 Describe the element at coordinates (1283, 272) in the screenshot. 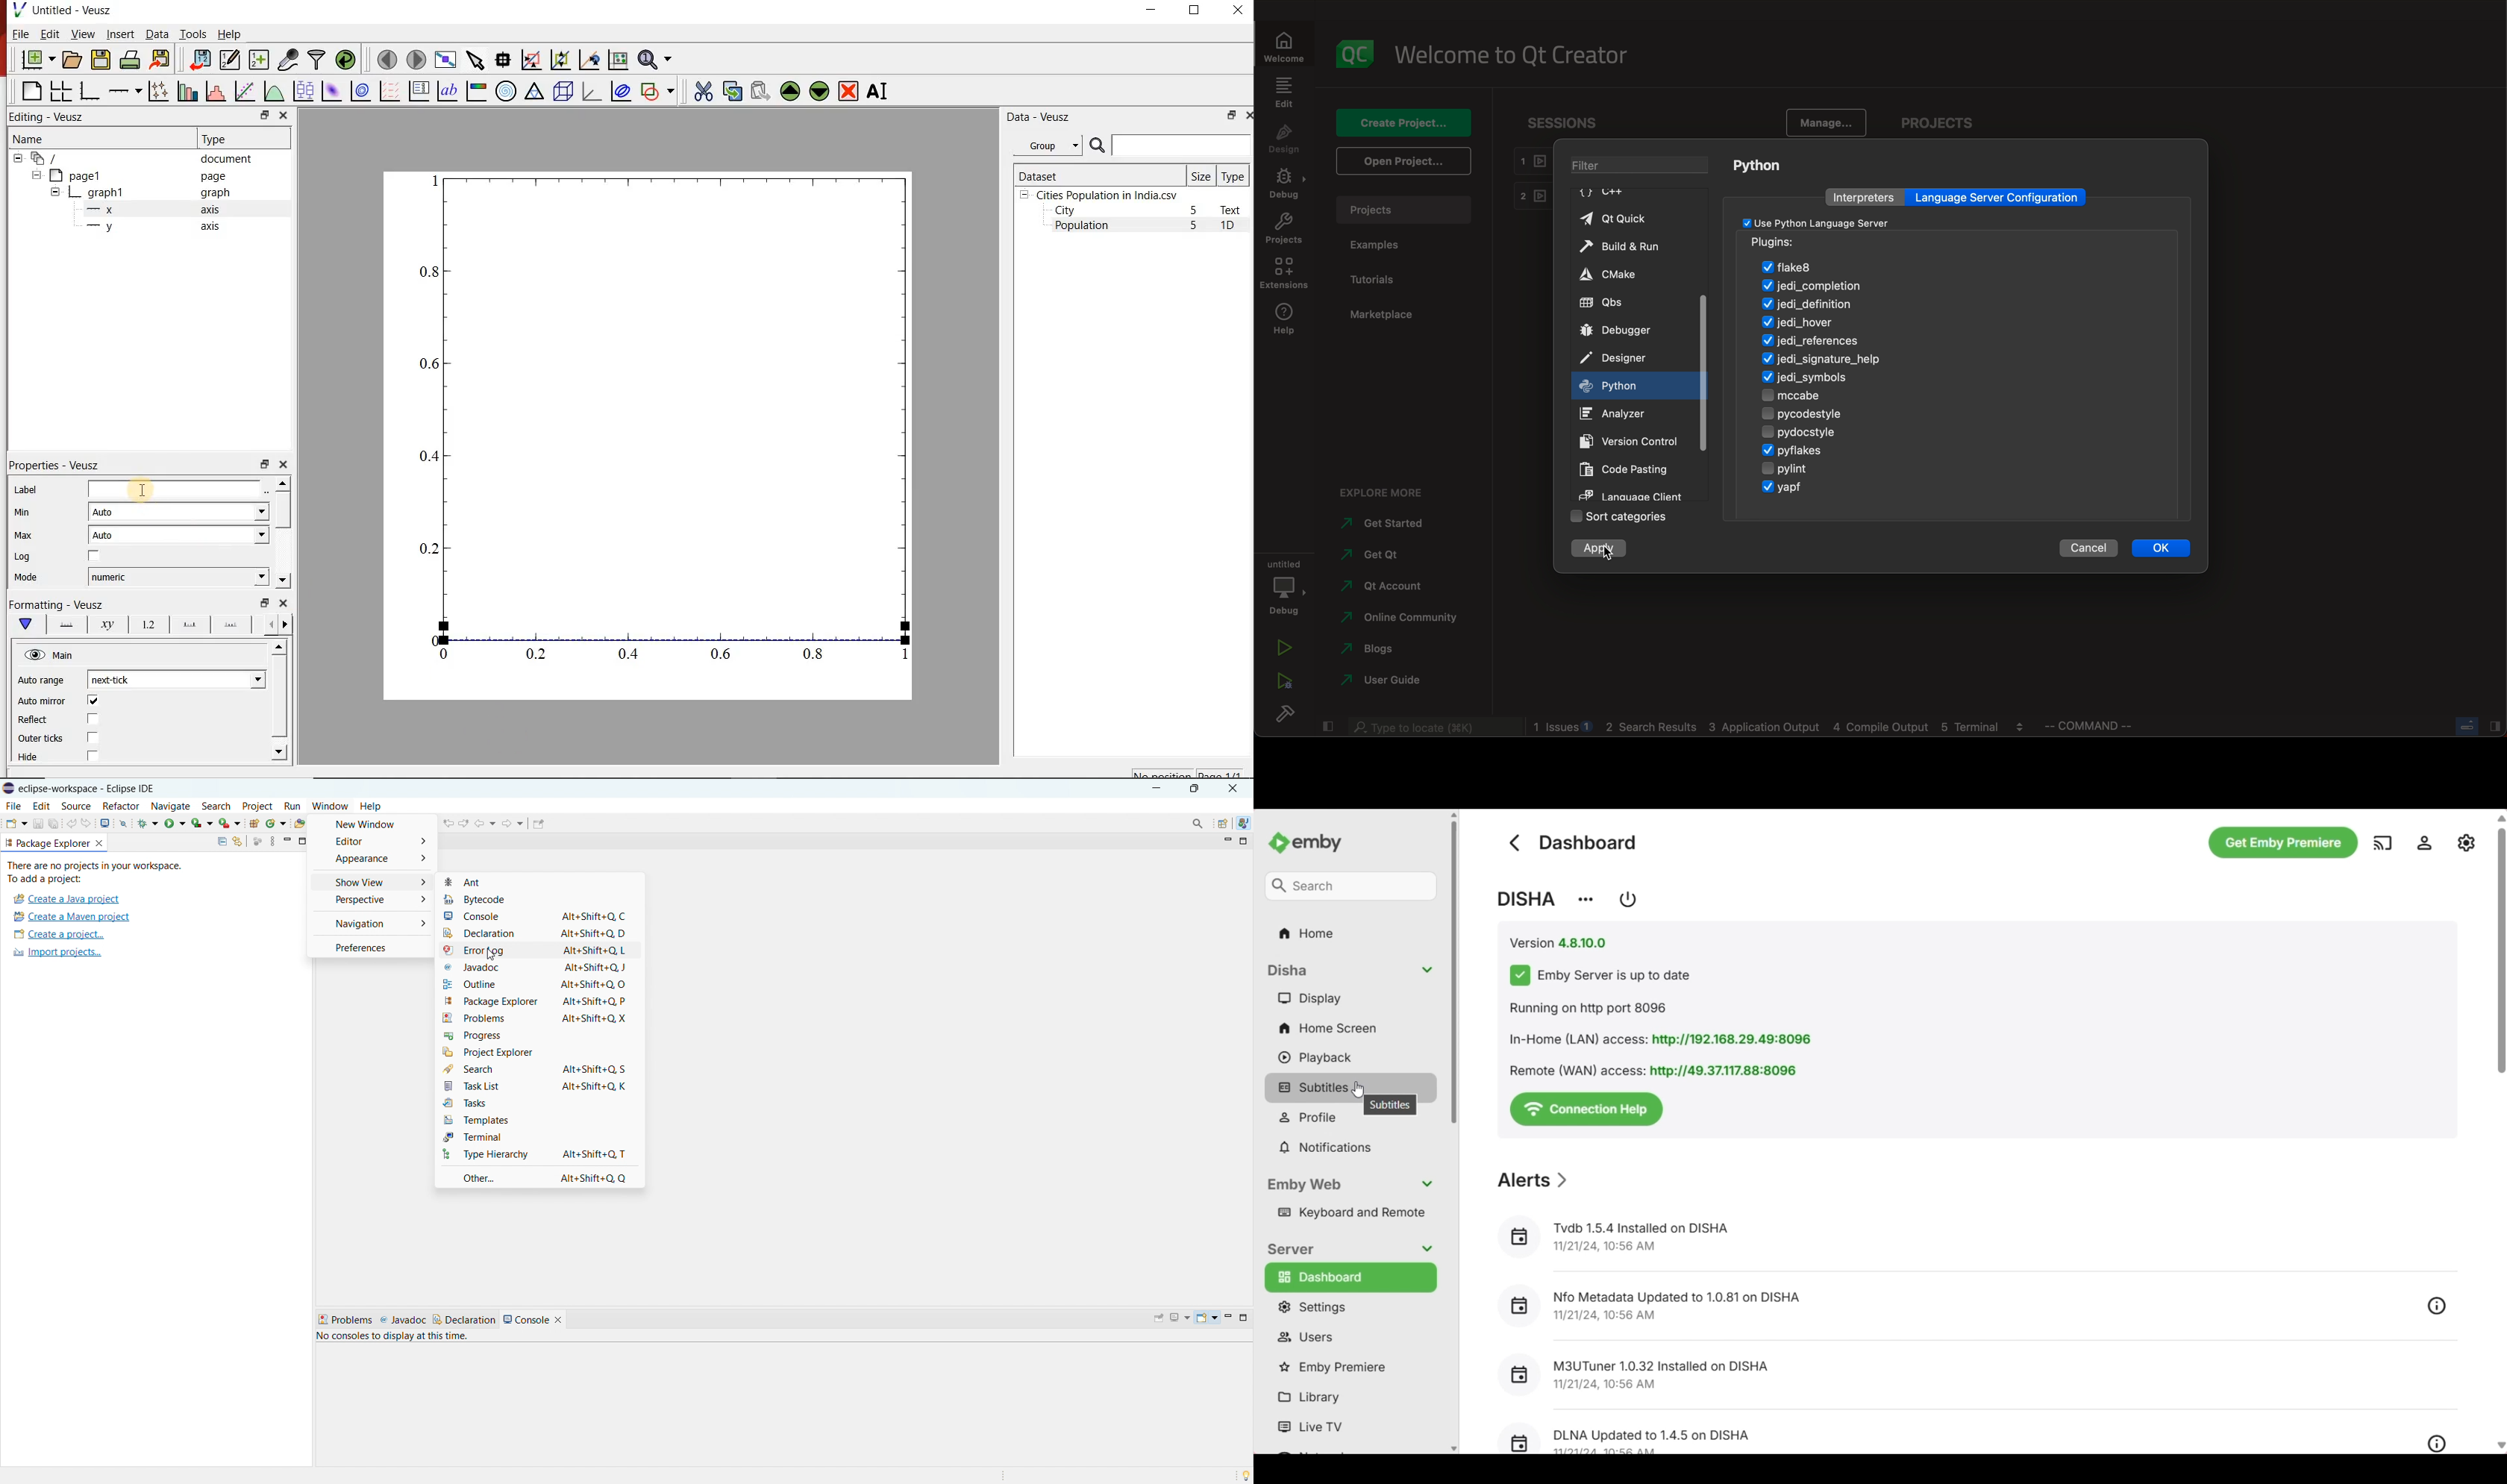

I see `extenstions` at that location.